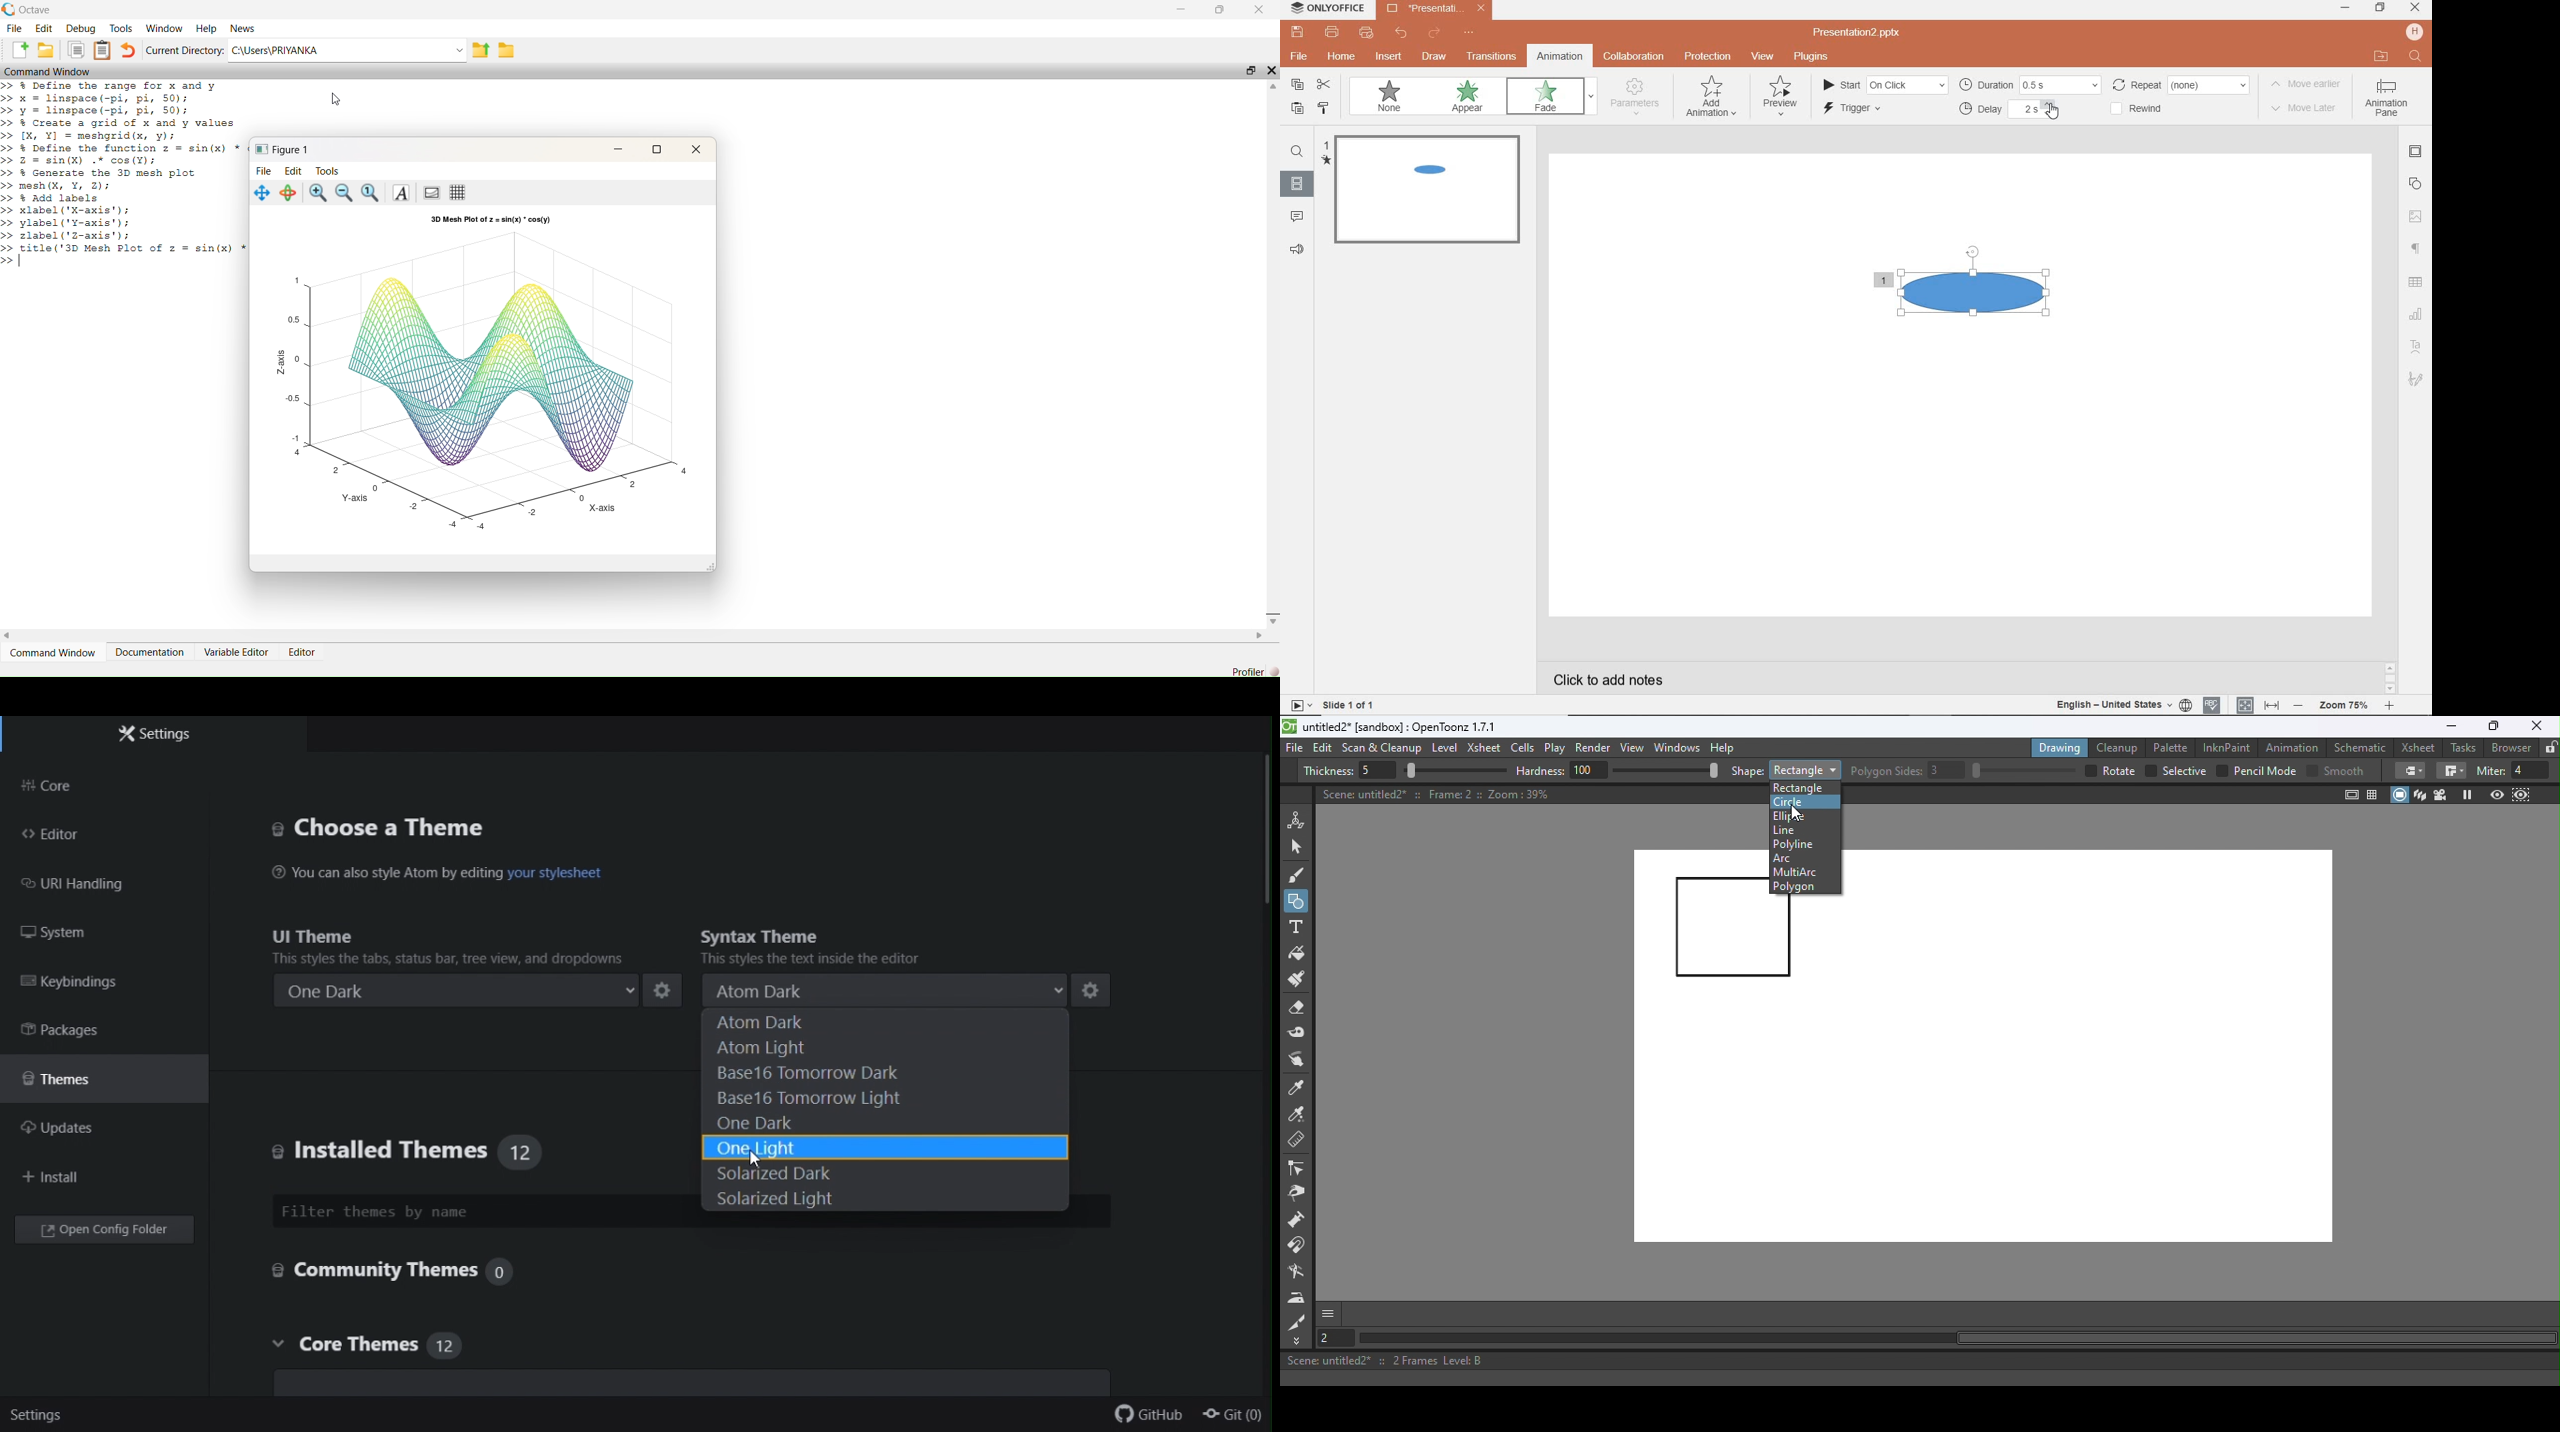 Image resolution: width=2576 pixels, height=1456 pixels. What do you see at coordinates (2496, 796) in the screenshot?
I see `Preview` at bounding box center [2496, 796].